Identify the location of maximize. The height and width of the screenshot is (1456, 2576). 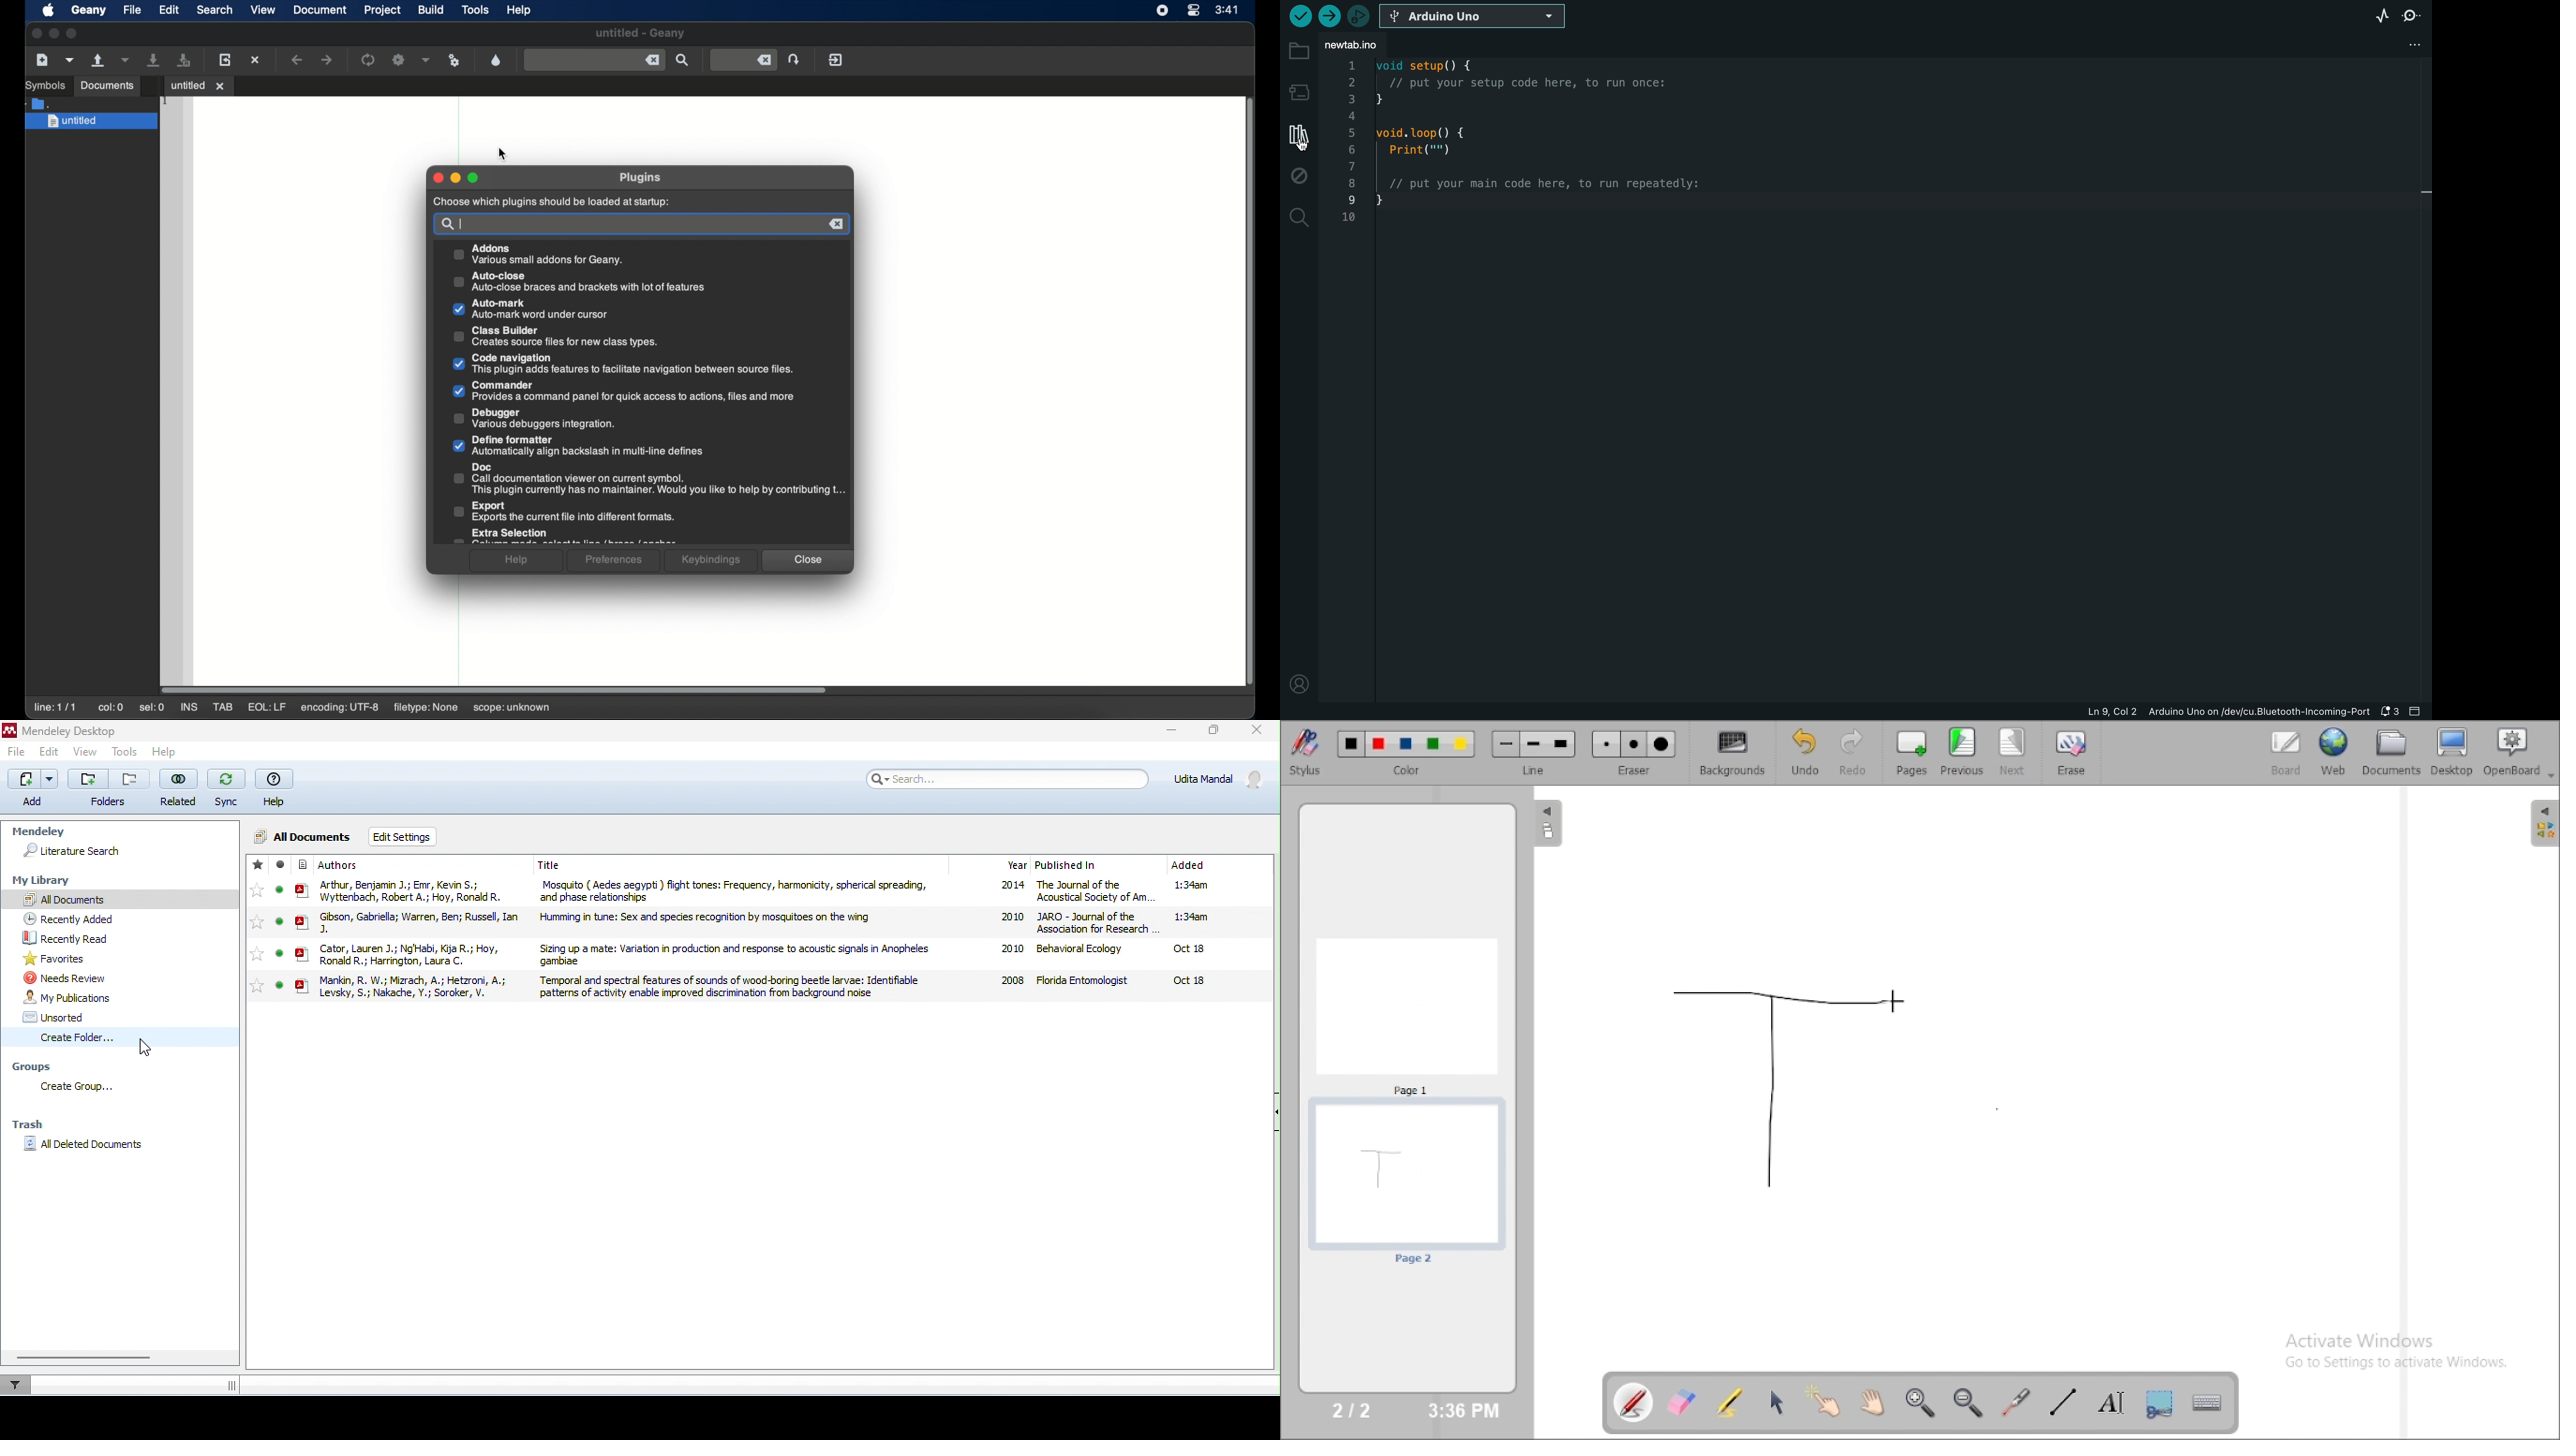
(1212, 730).